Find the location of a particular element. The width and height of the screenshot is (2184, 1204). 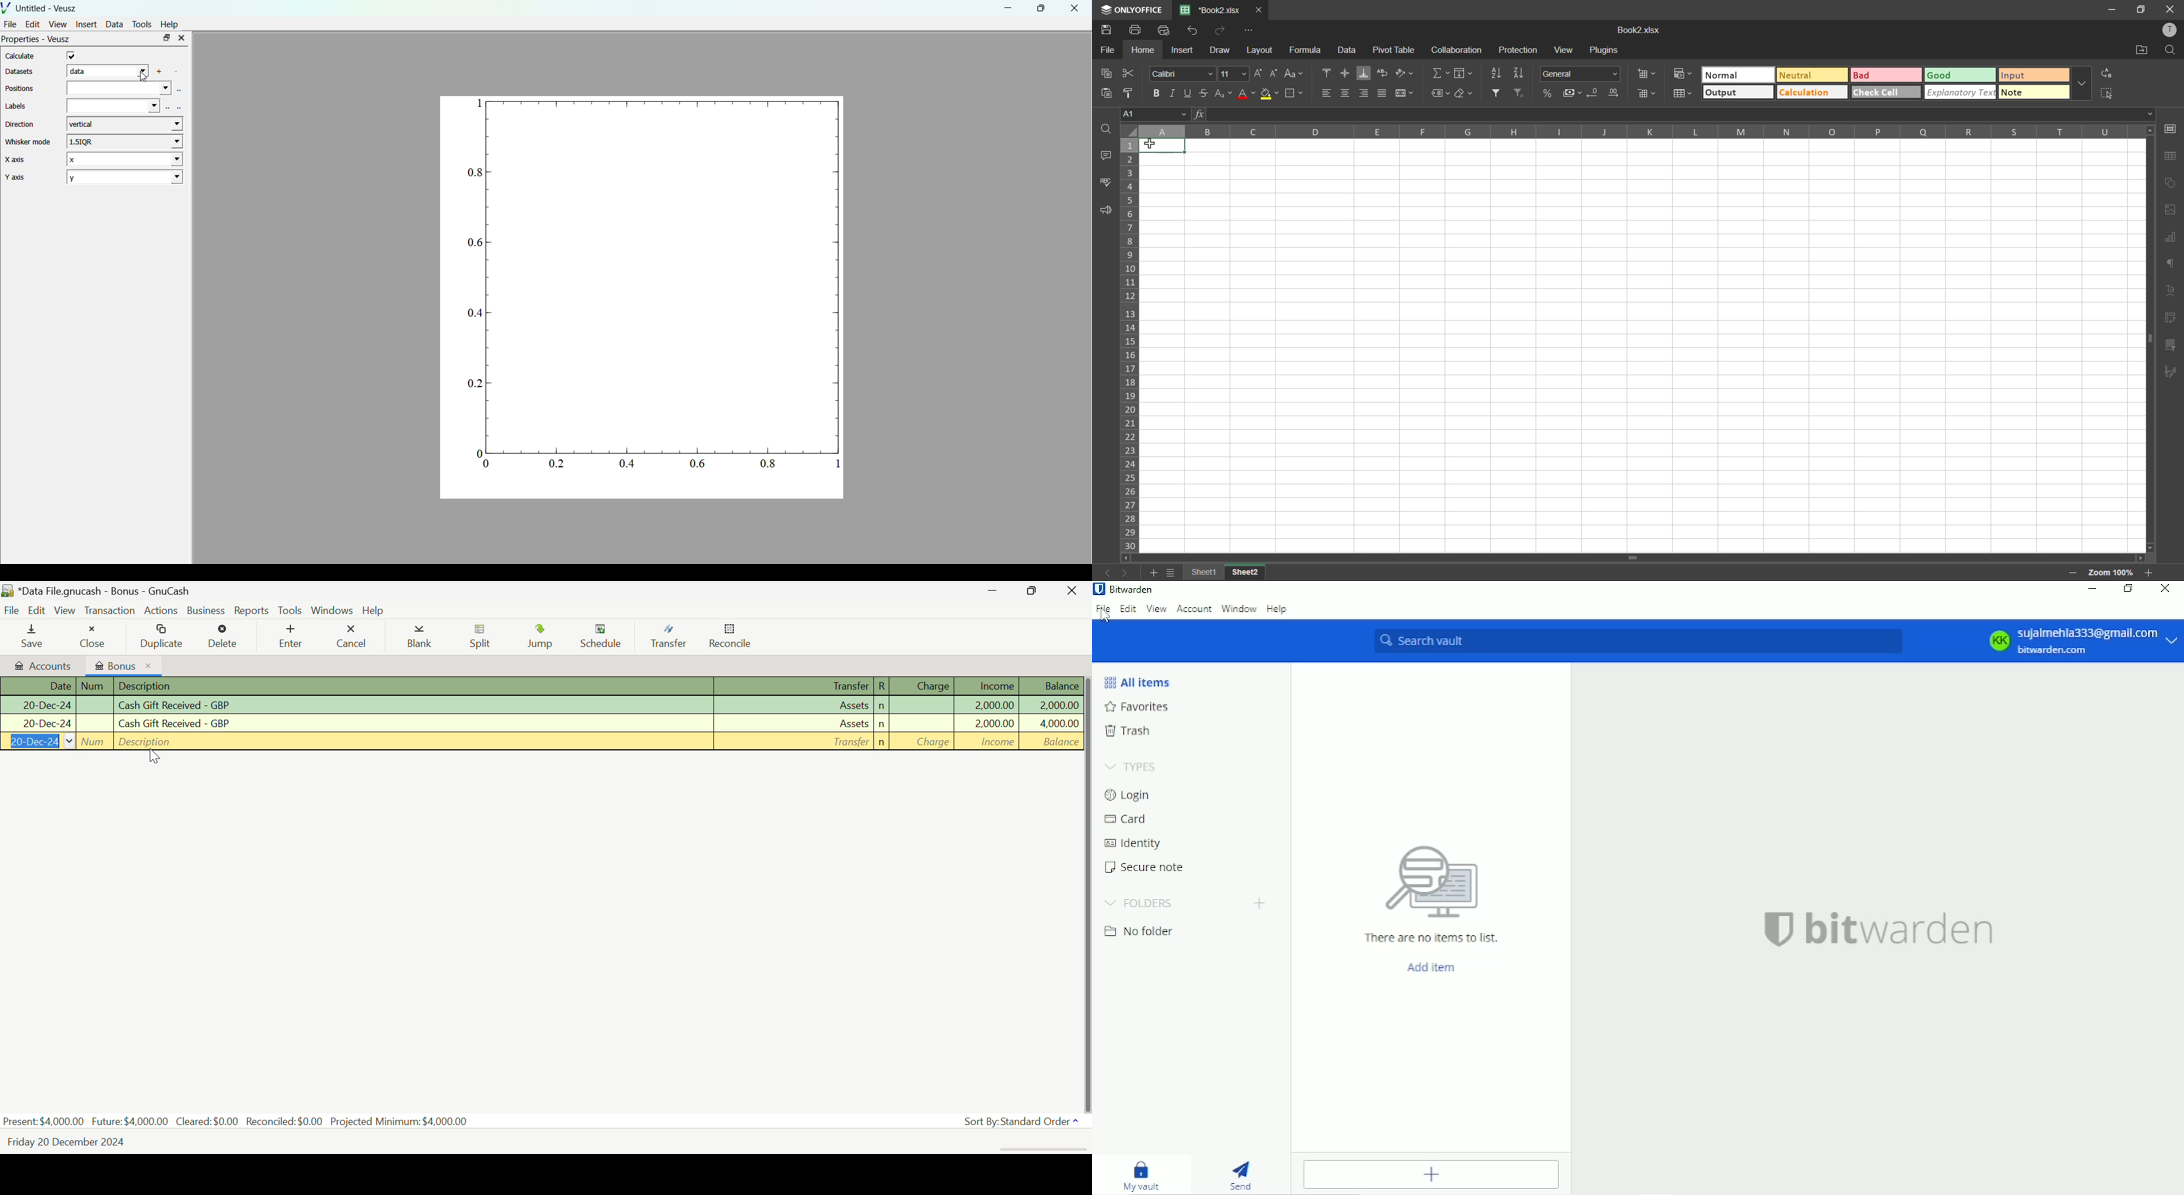

n is located at coordinates (882, 724).